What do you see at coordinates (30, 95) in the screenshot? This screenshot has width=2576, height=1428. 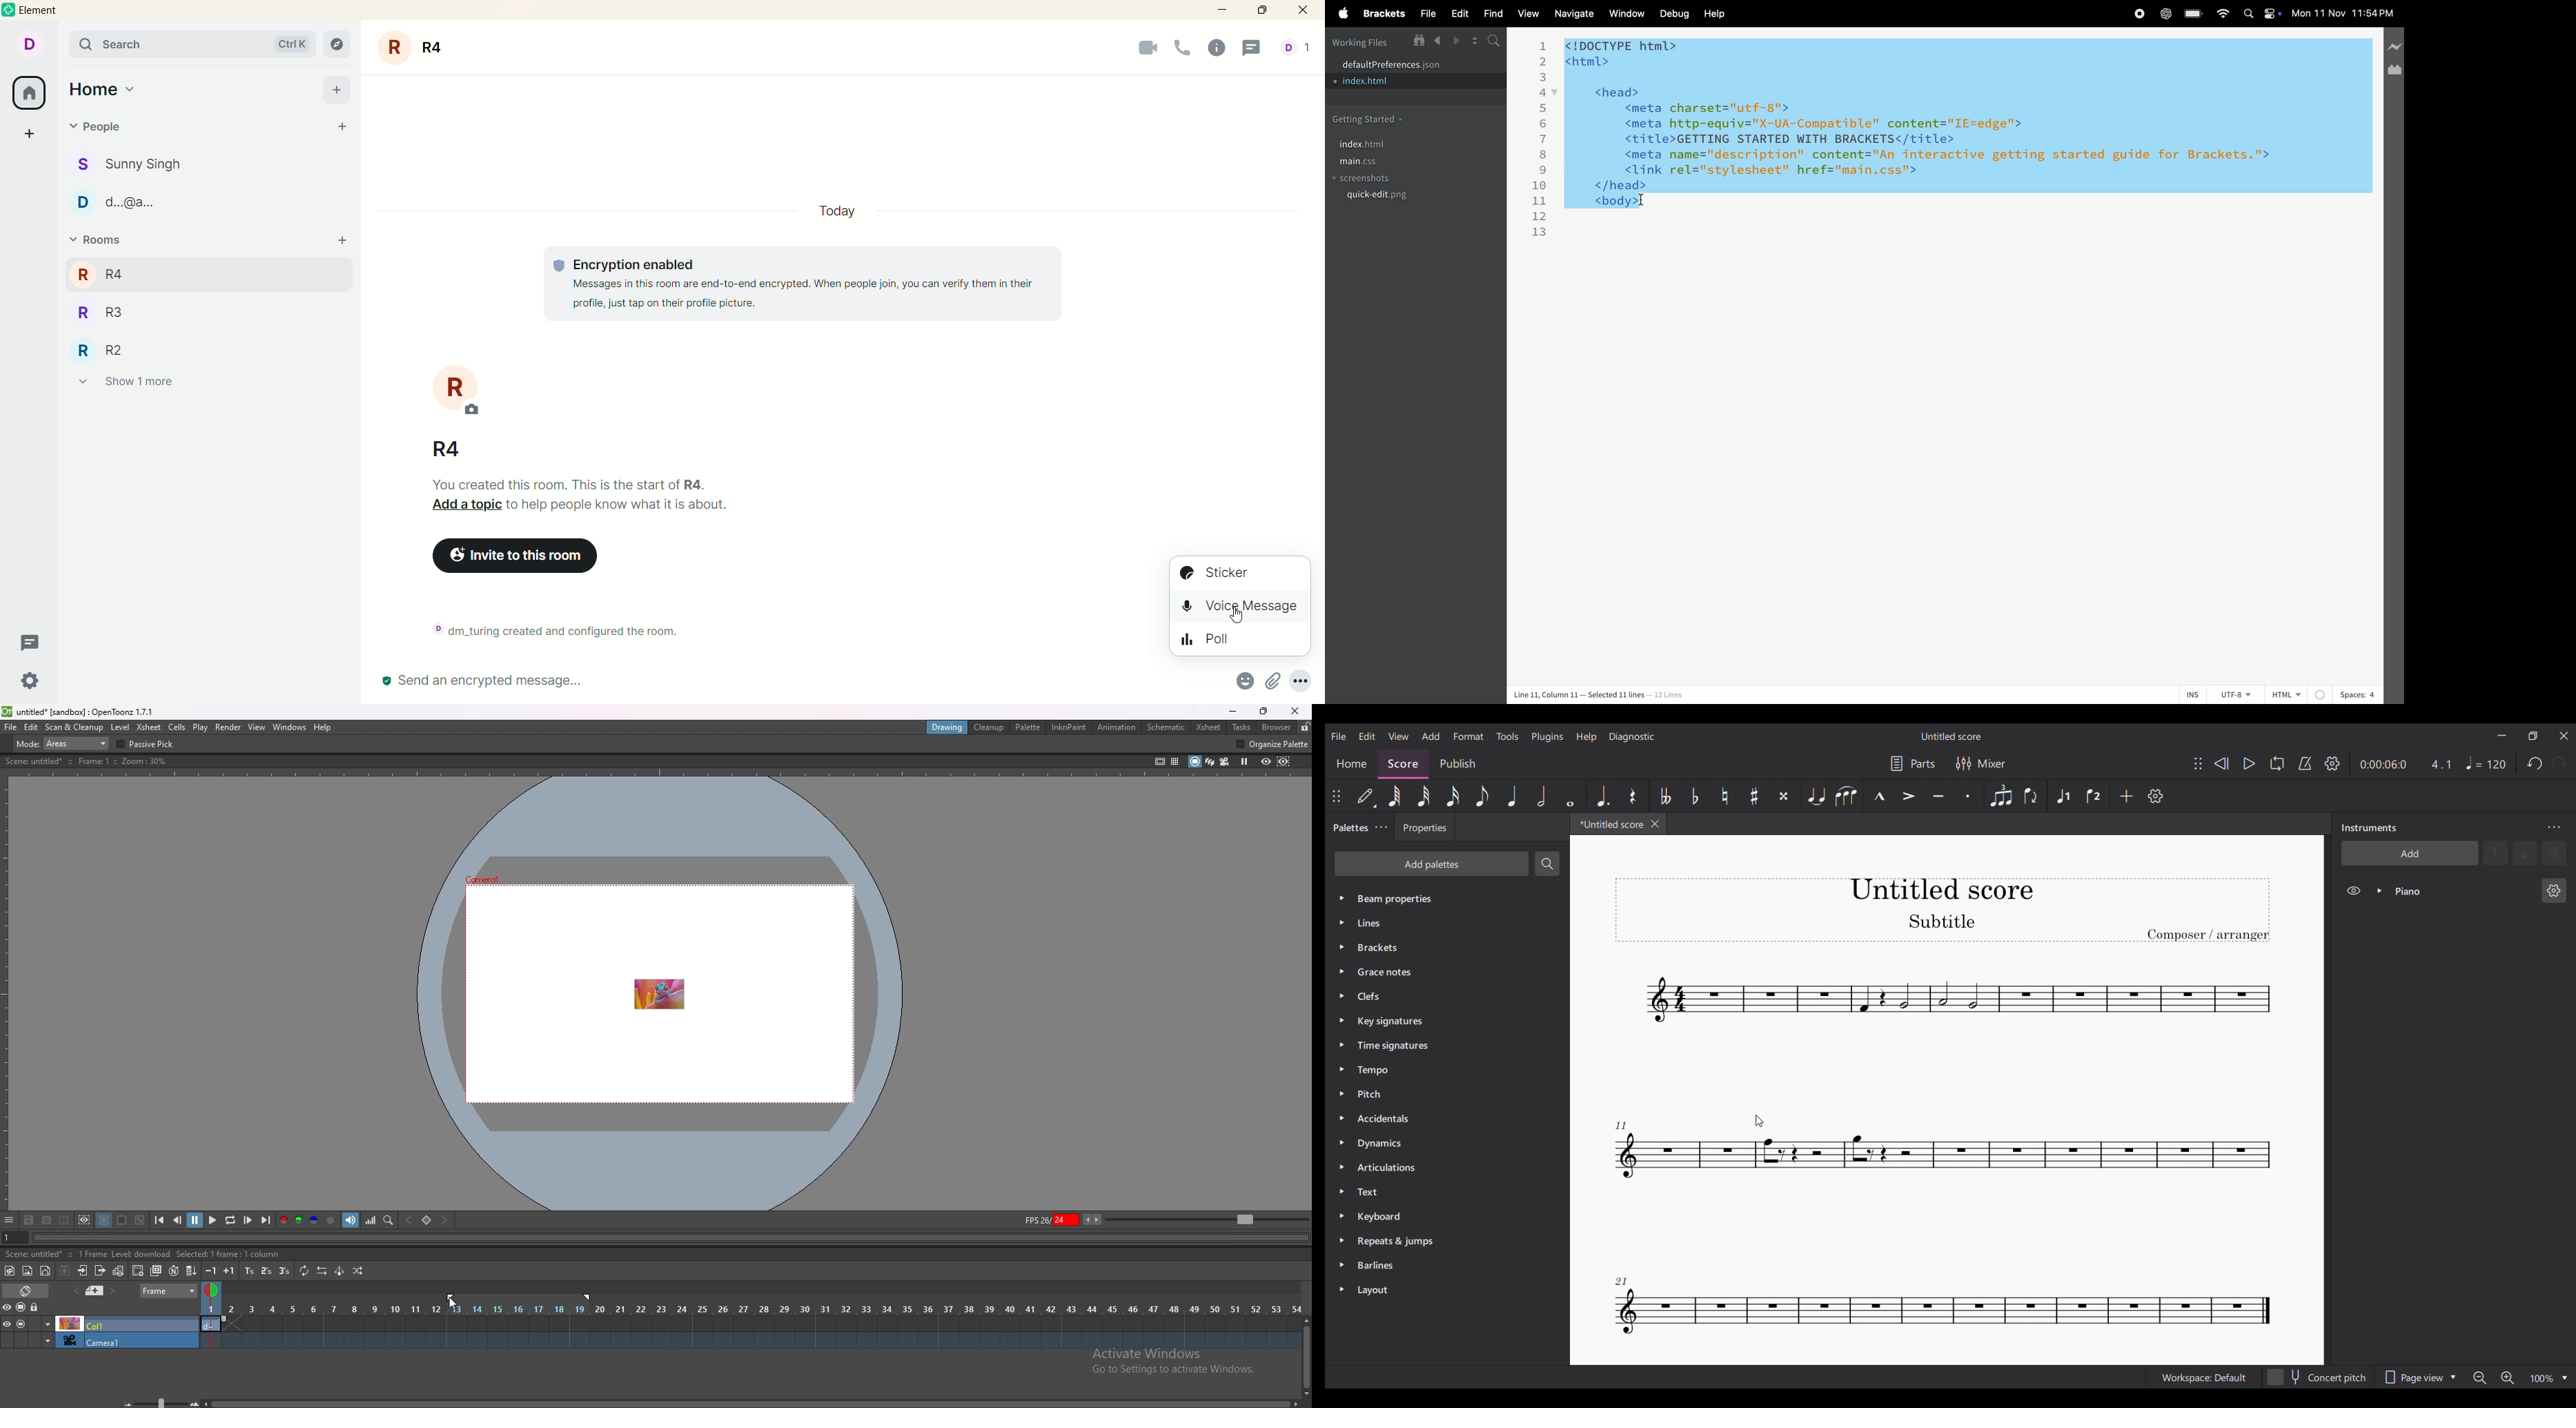 I see `all rooms` at bounding box center [30, 95].